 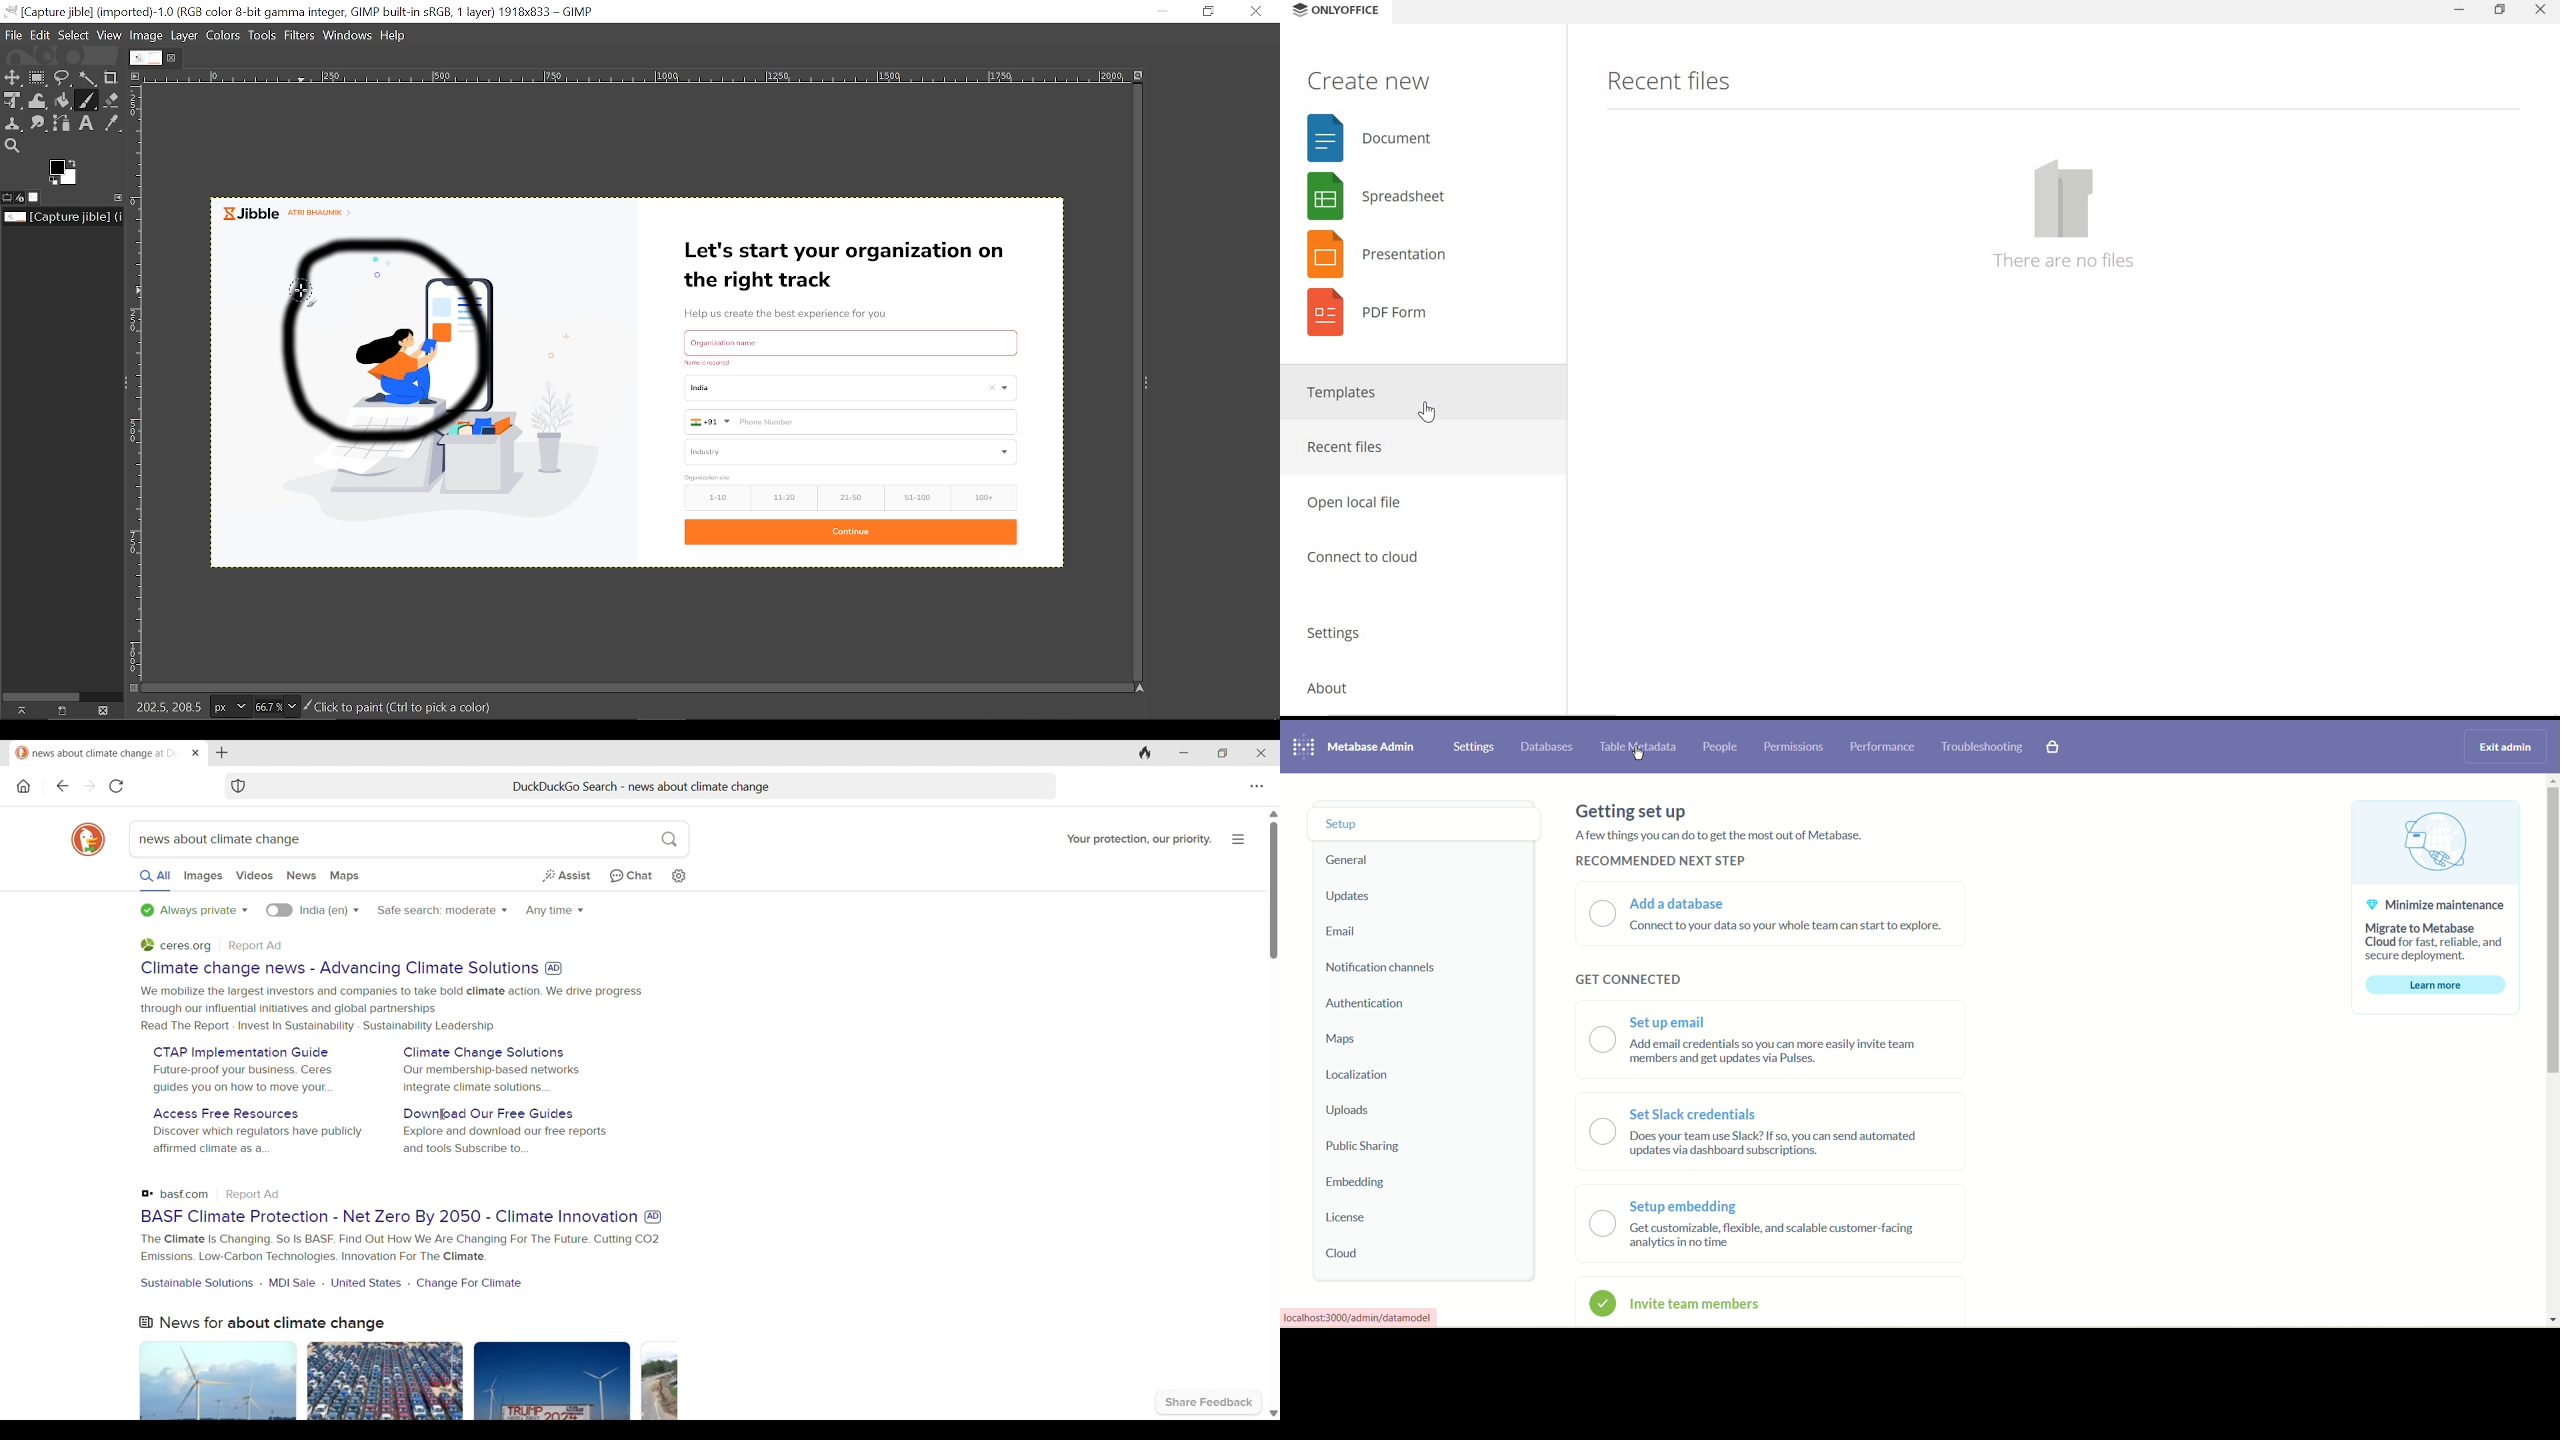 I want to click on Click to paint(Ctrl to pick a color), so click(x=399, y=708).